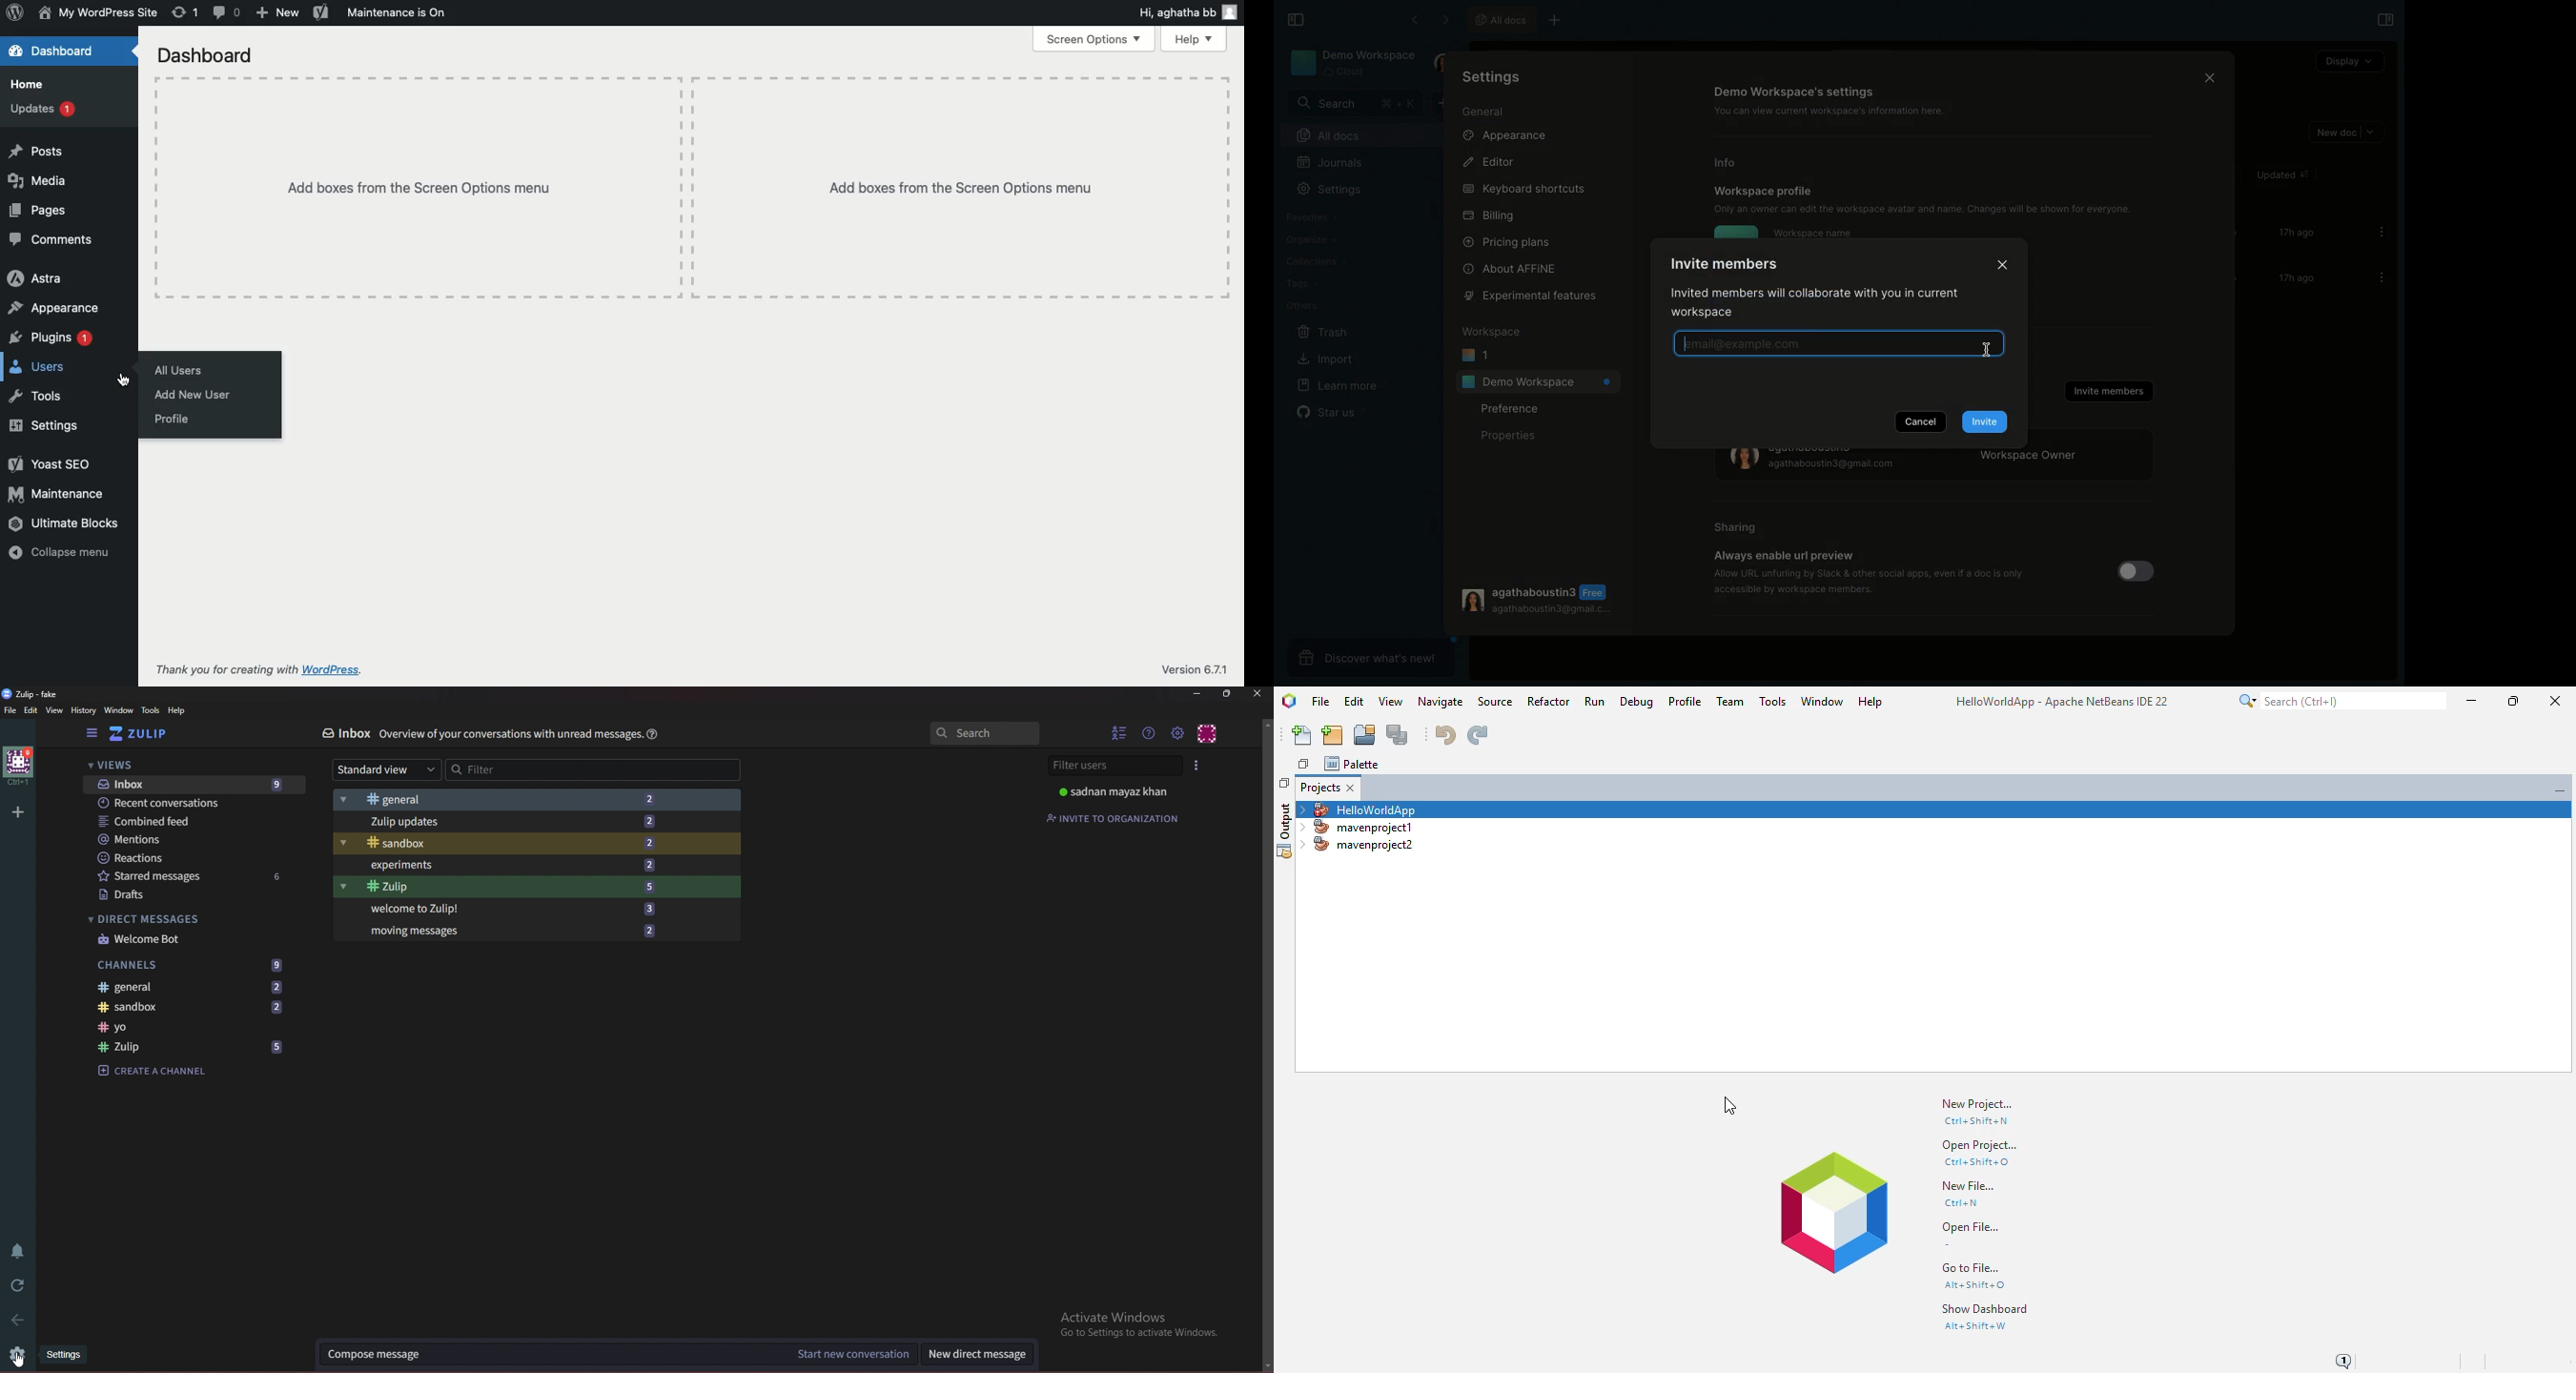  I want to click on search, so click(984, 733).